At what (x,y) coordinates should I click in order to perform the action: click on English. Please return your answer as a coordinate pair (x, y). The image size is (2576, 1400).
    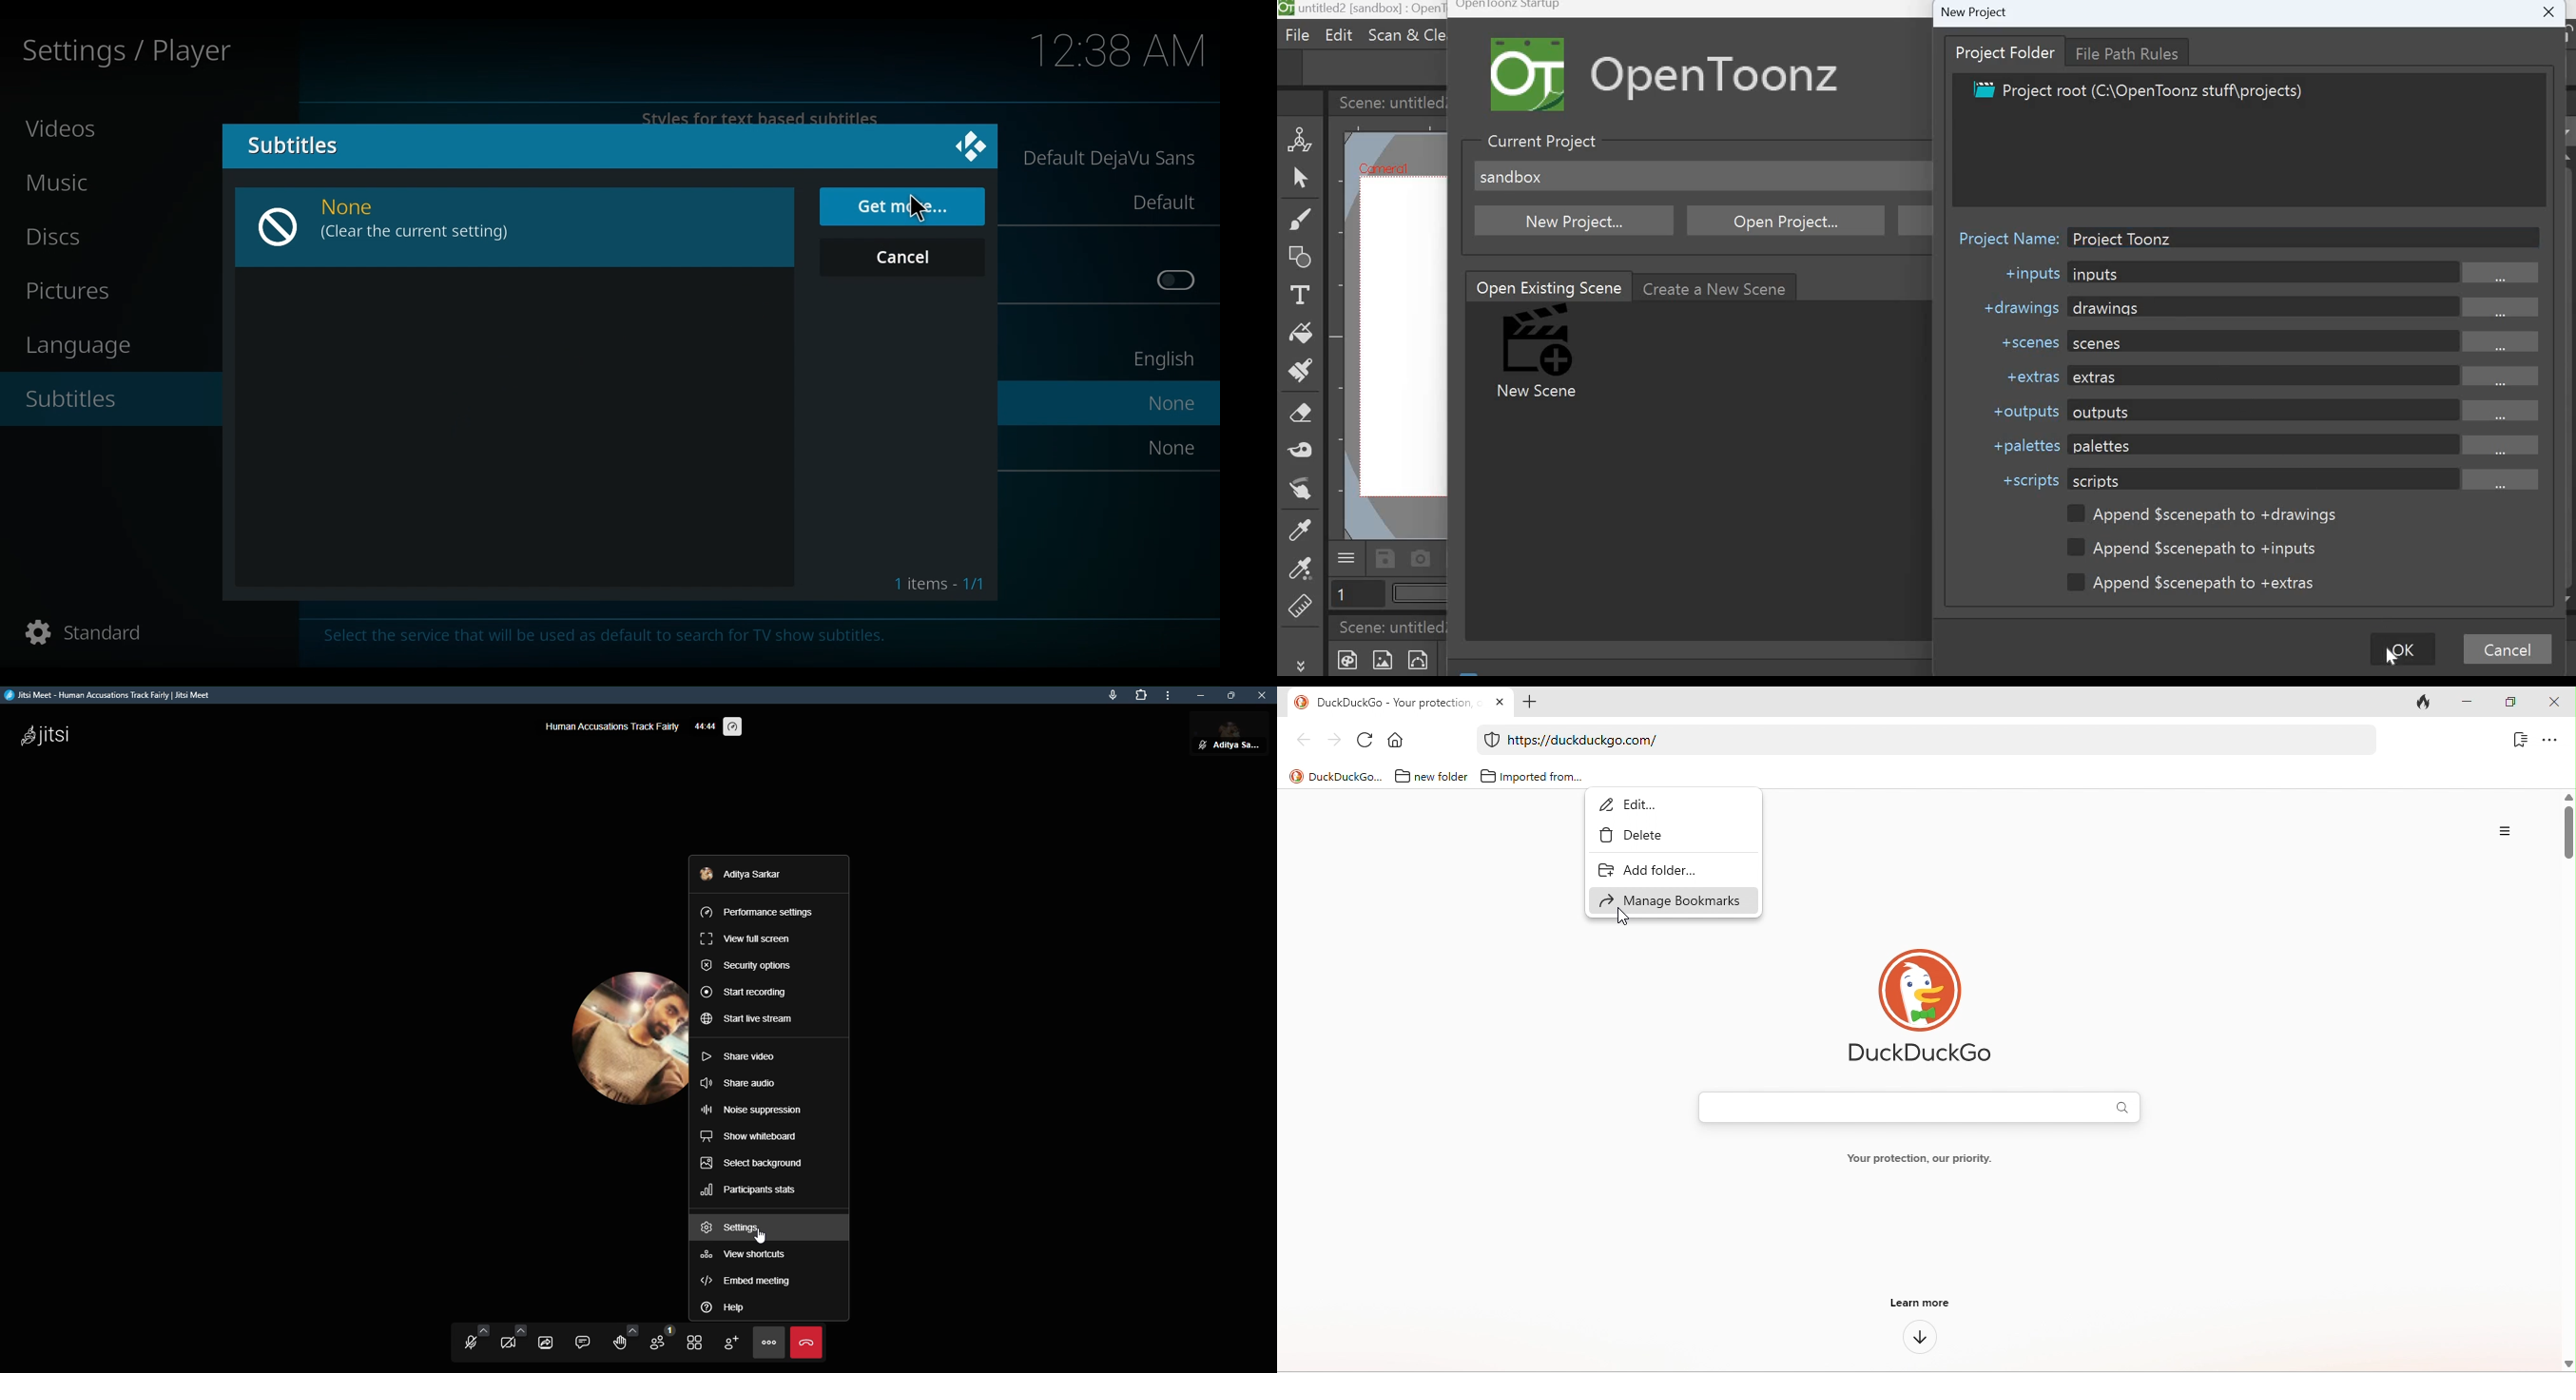
    Looking at the image, I should click on (1161, 362).